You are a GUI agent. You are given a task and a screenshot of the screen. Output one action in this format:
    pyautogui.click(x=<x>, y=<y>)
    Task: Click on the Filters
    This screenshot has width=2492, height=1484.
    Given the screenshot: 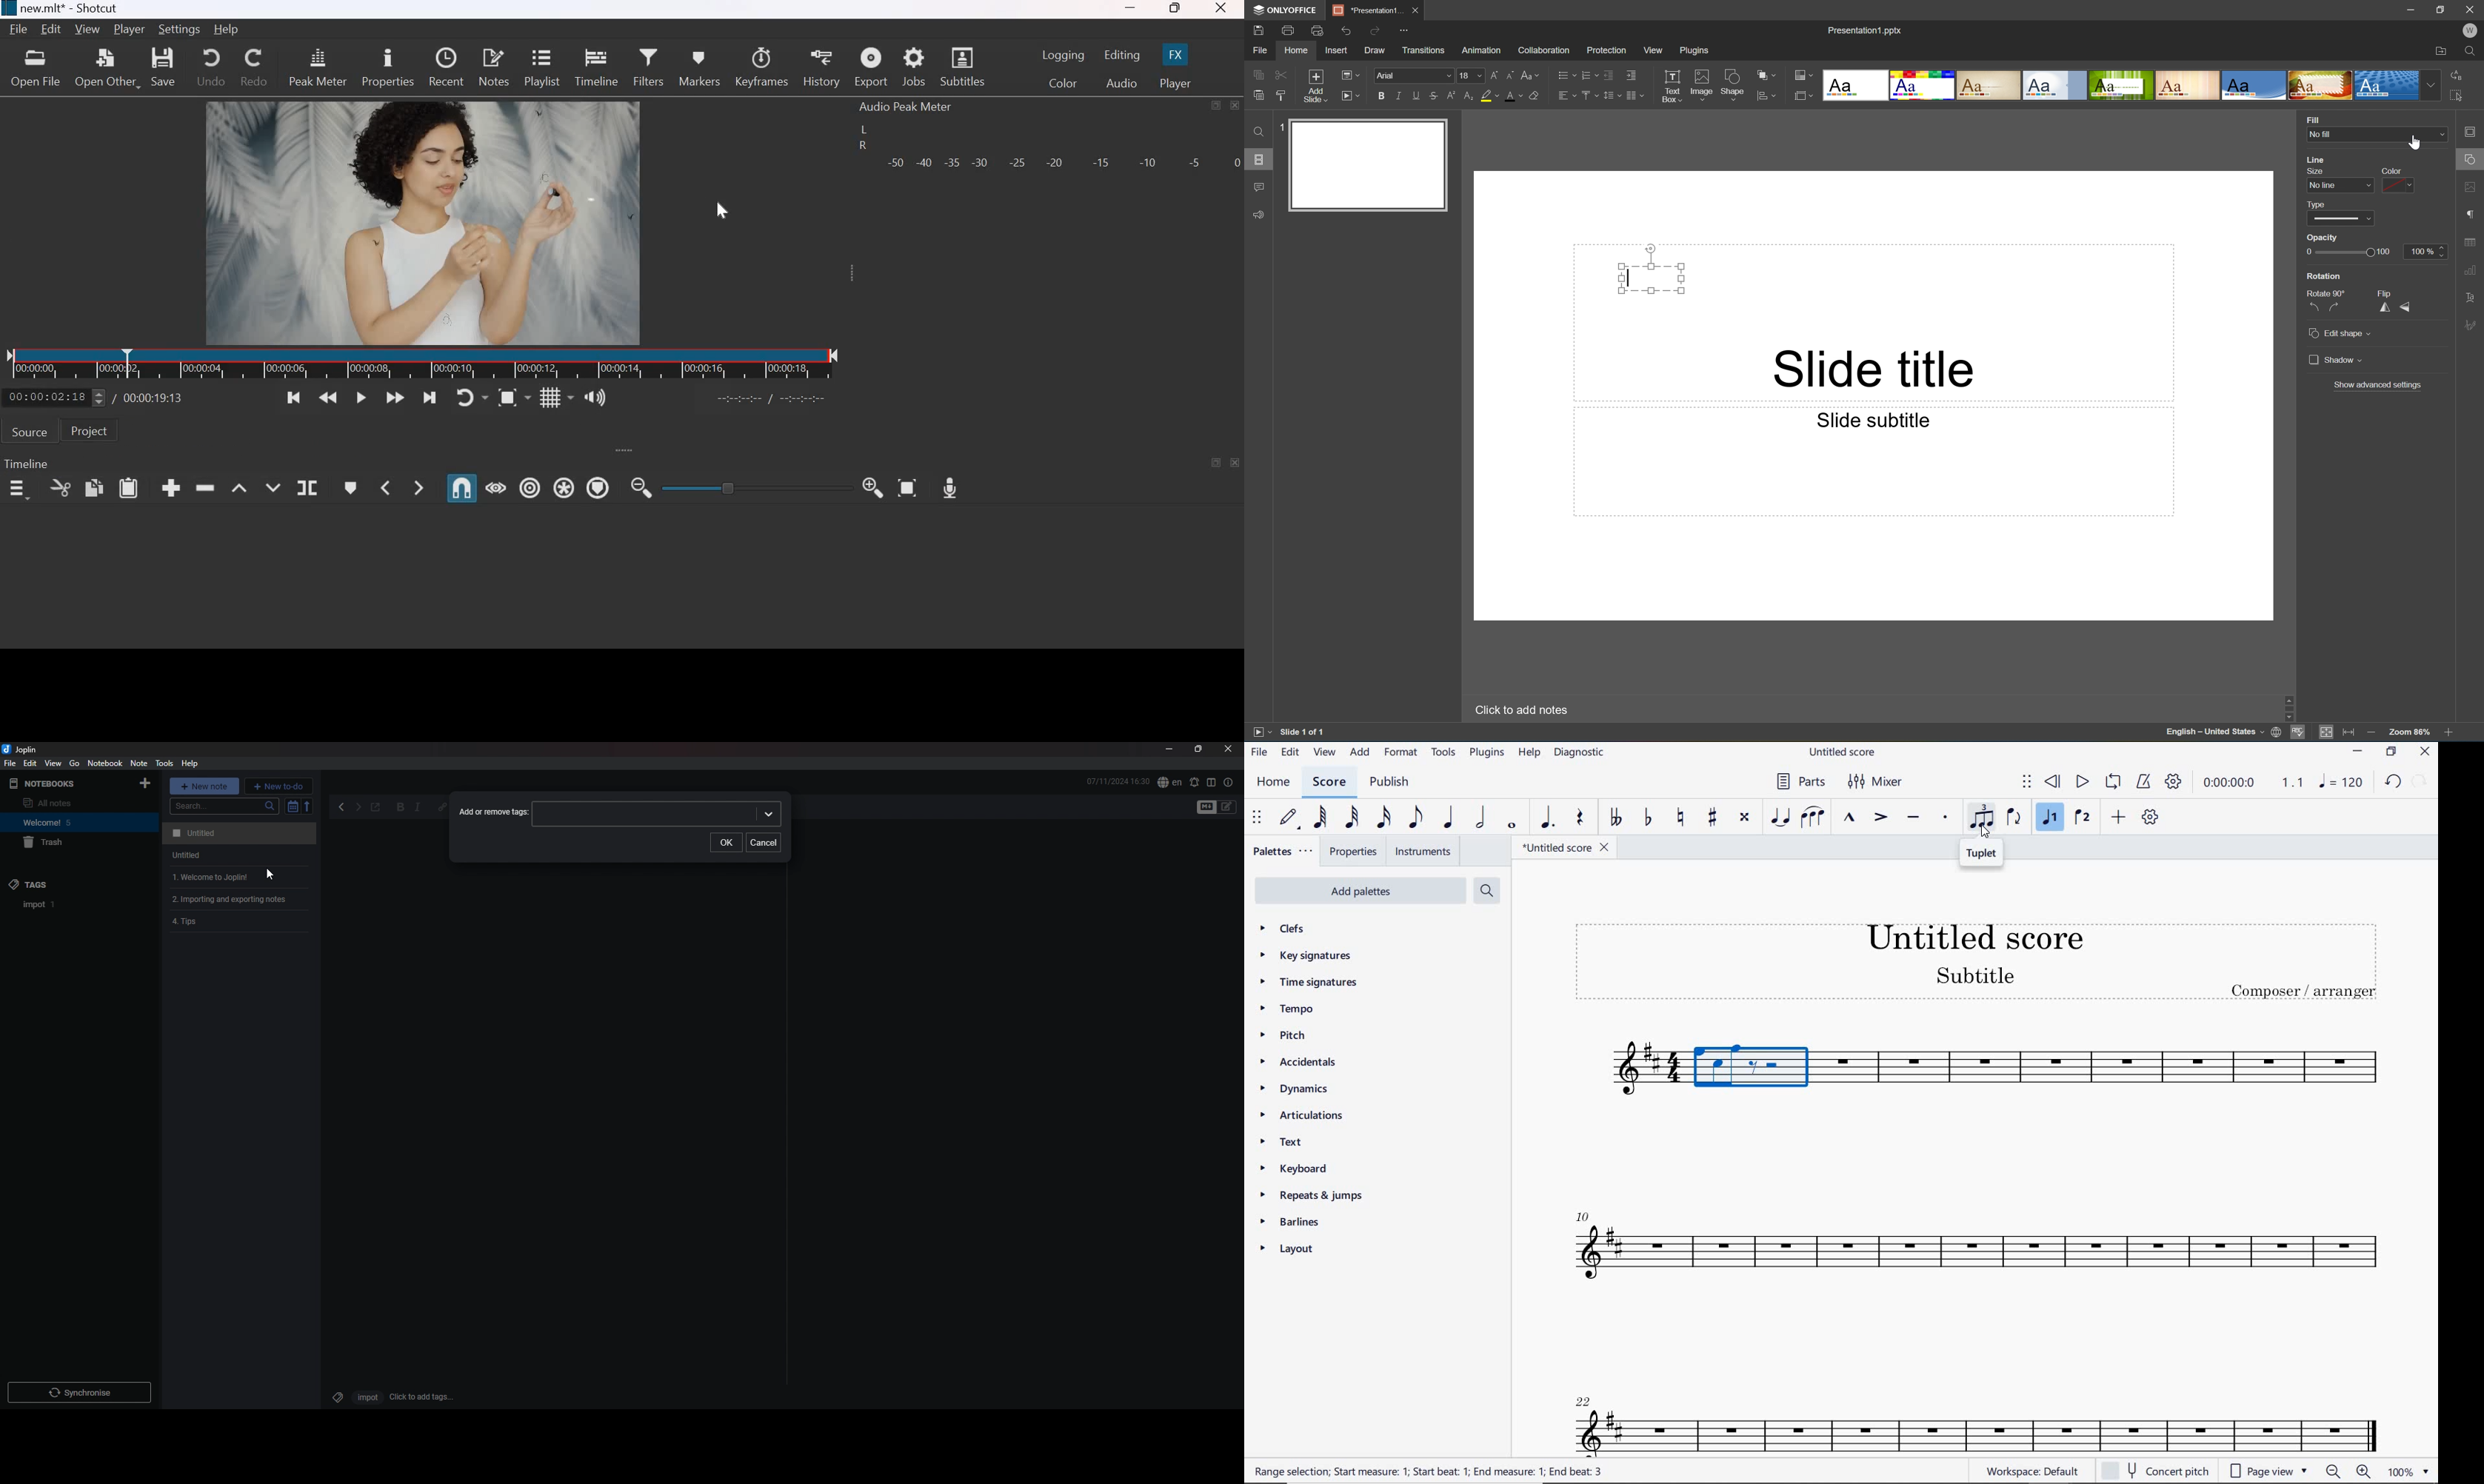 What is the action you would take?
    pyautogui.click(x=651, y=66)
    